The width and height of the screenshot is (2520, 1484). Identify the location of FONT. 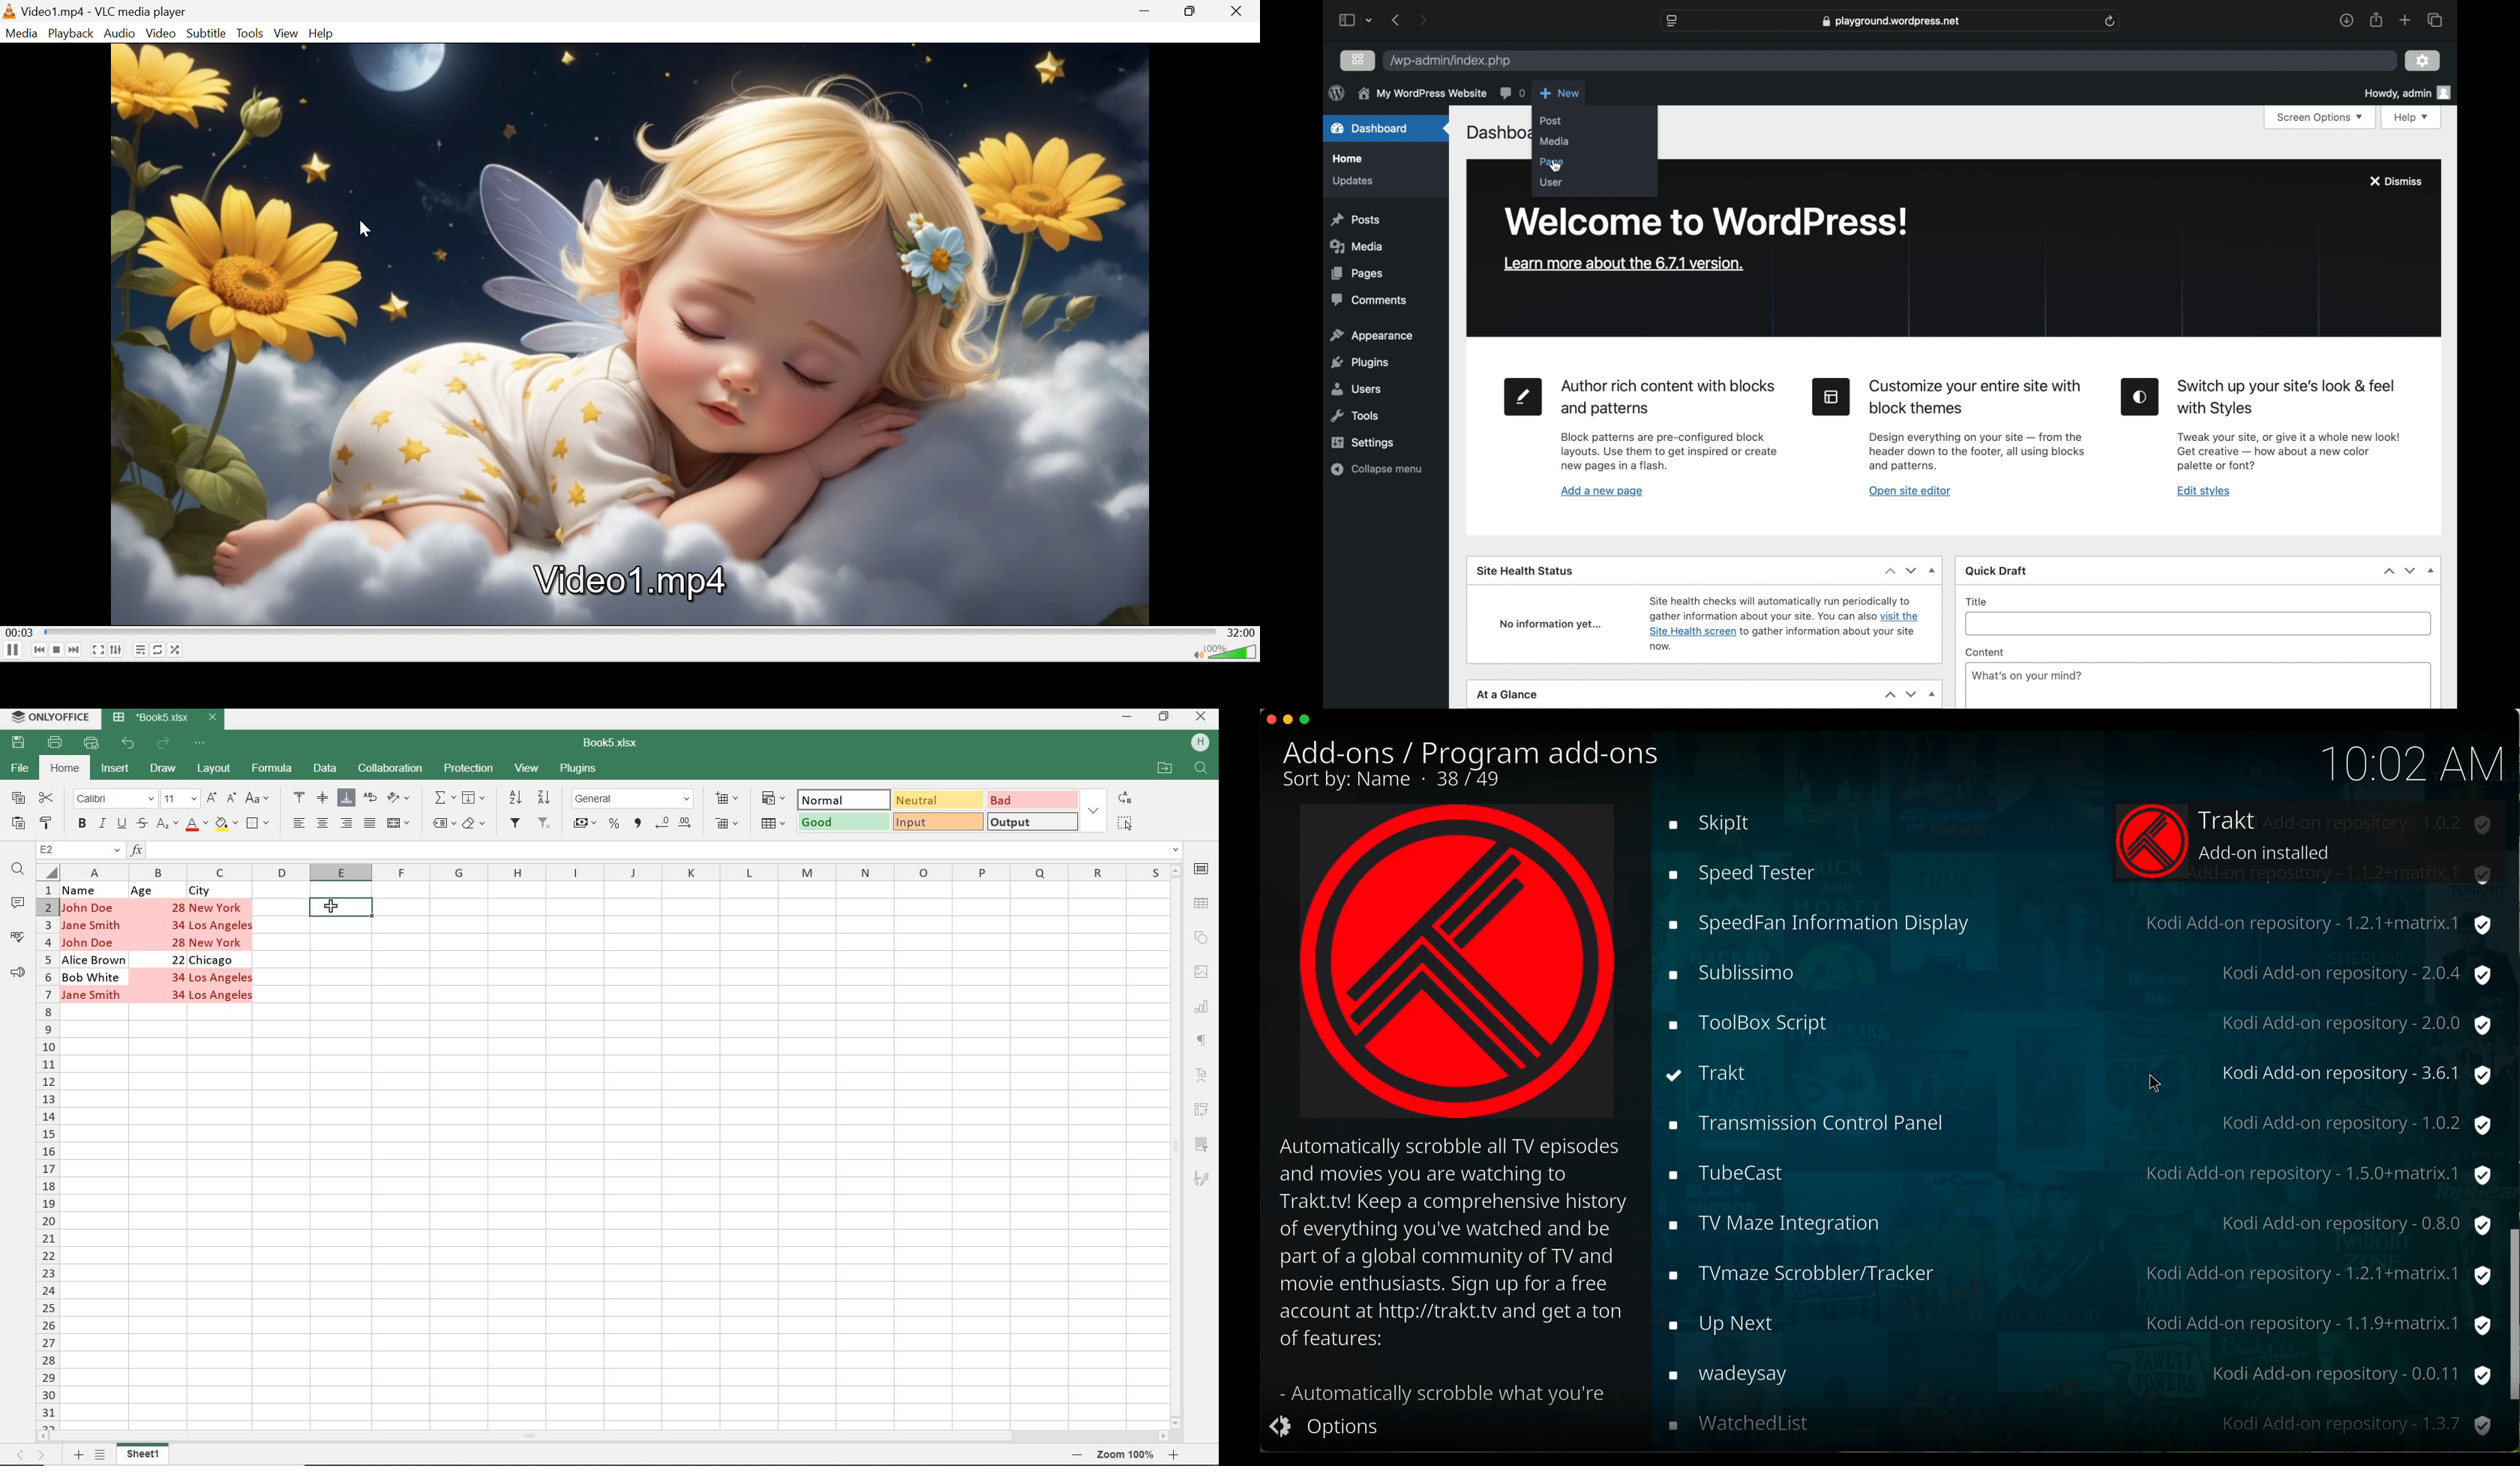
(115, 799).